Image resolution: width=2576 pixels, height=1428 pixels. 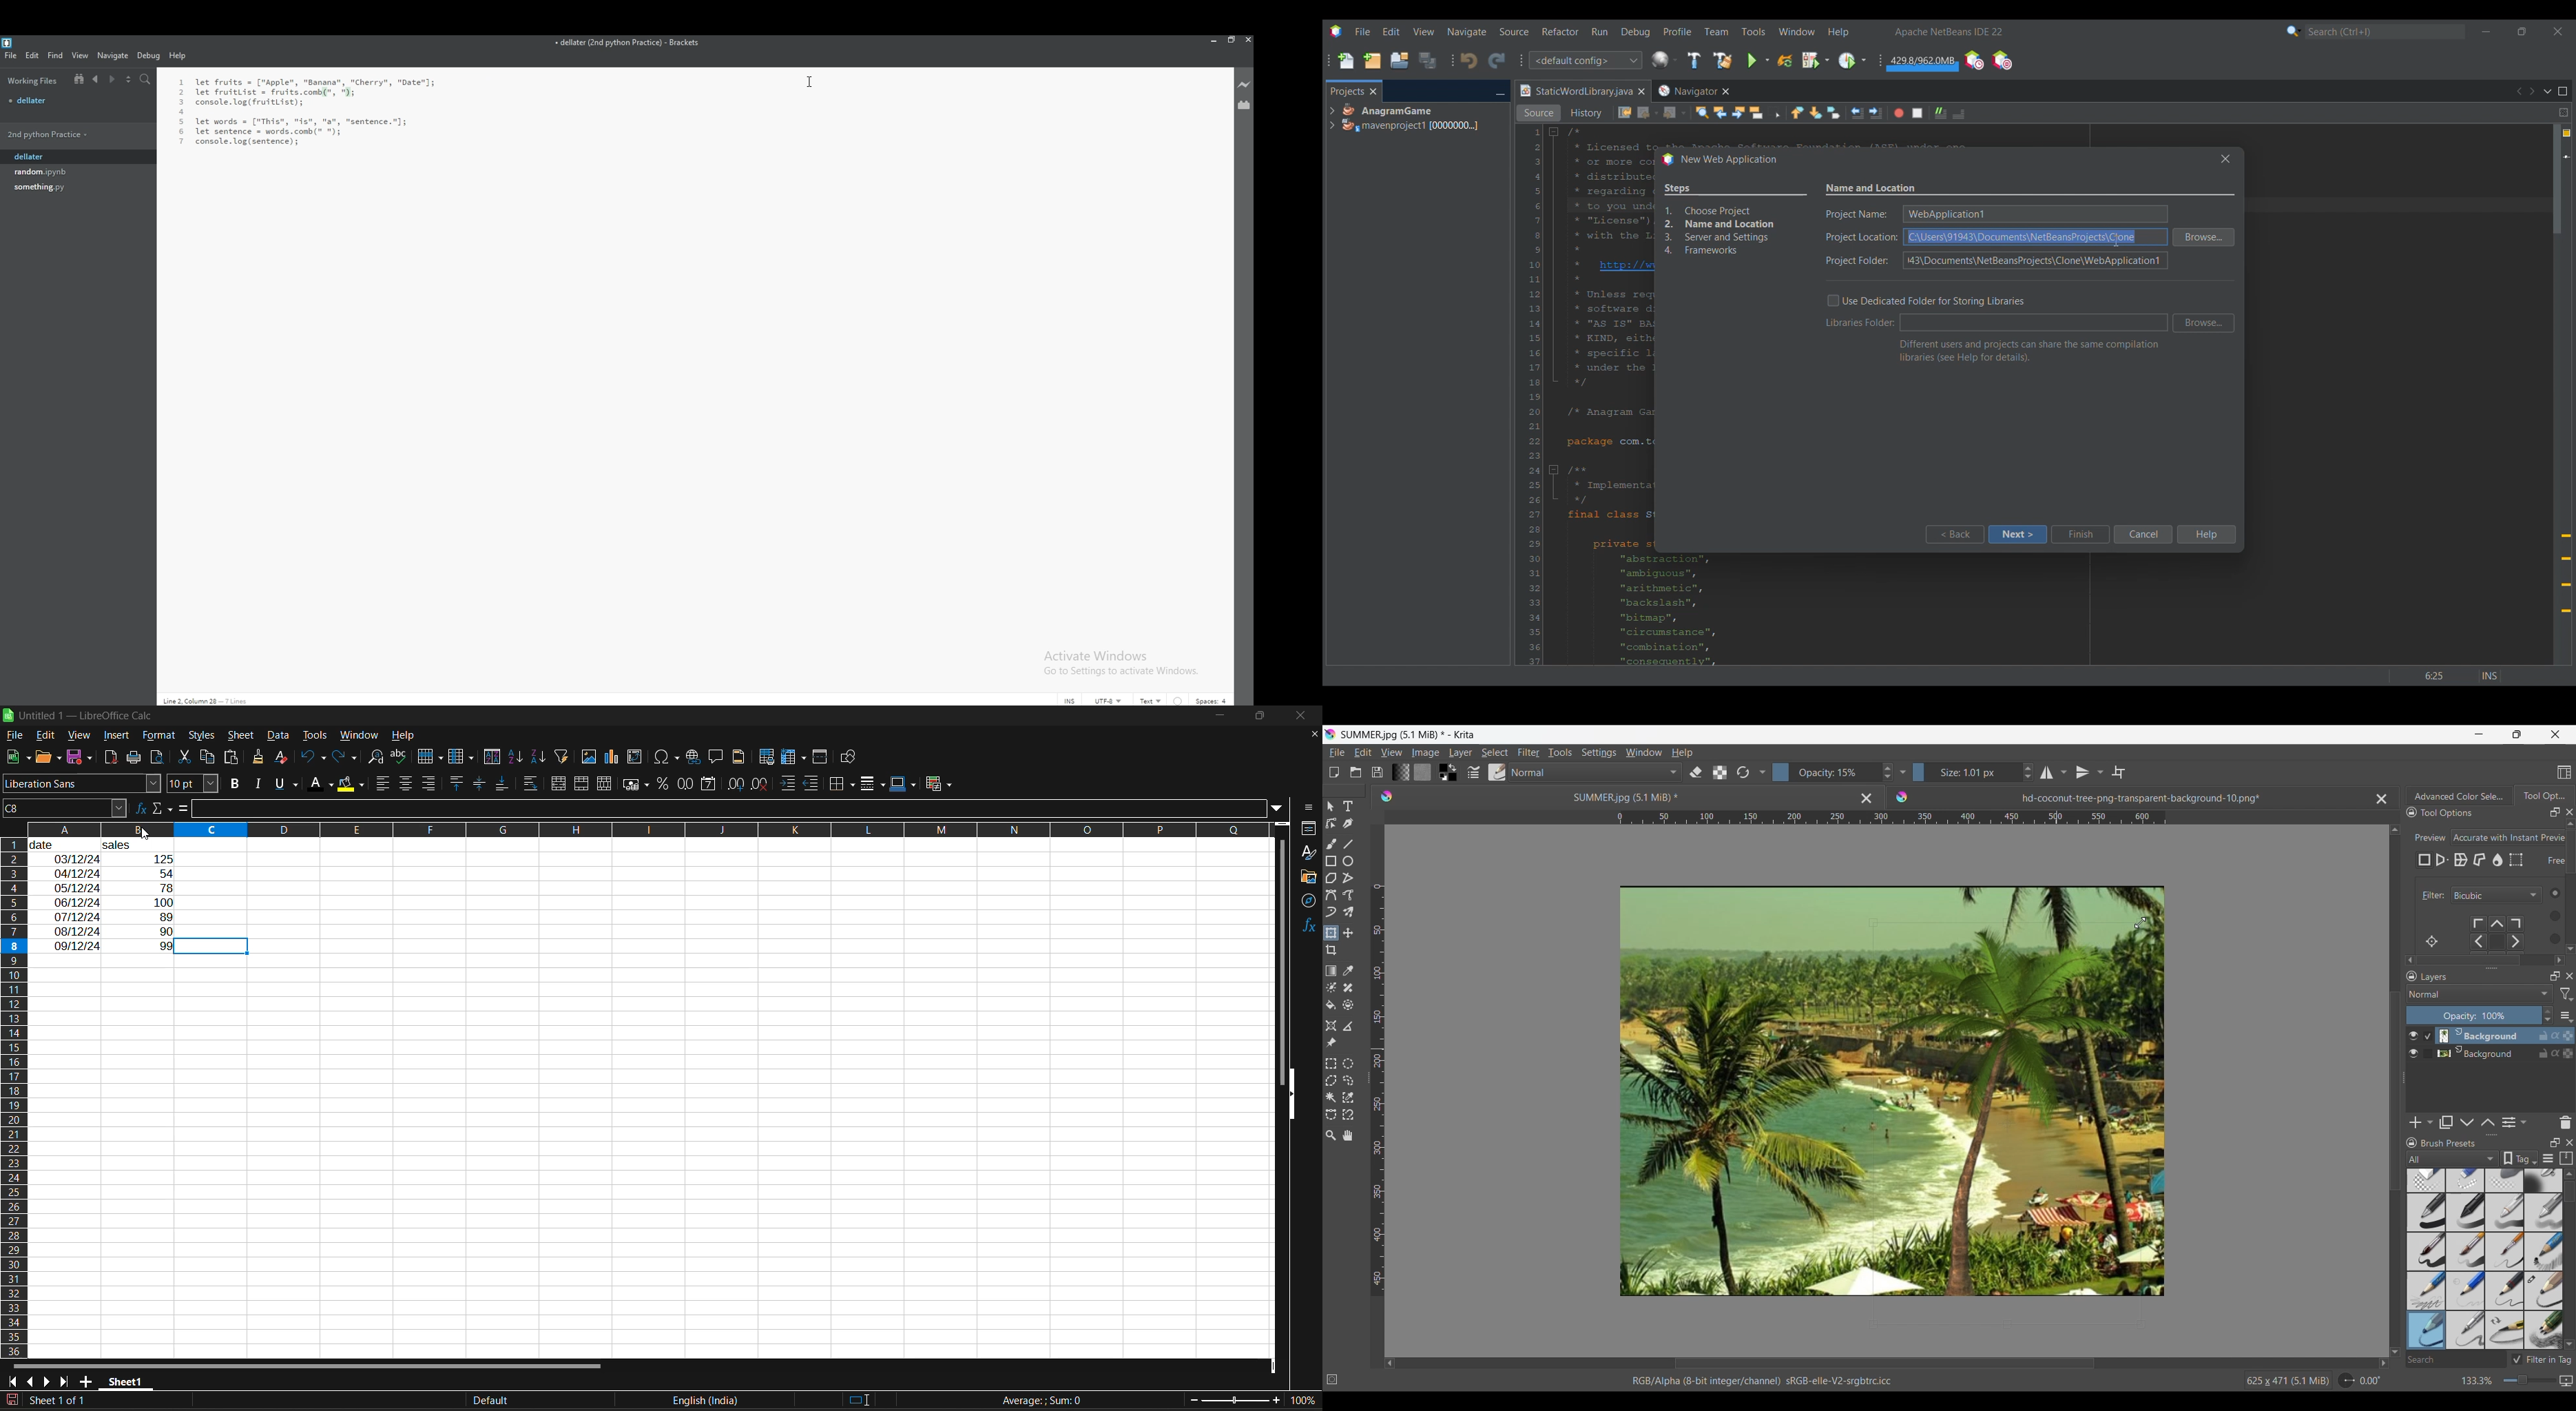 I want to click on resize, so click(x=1231, y=39).